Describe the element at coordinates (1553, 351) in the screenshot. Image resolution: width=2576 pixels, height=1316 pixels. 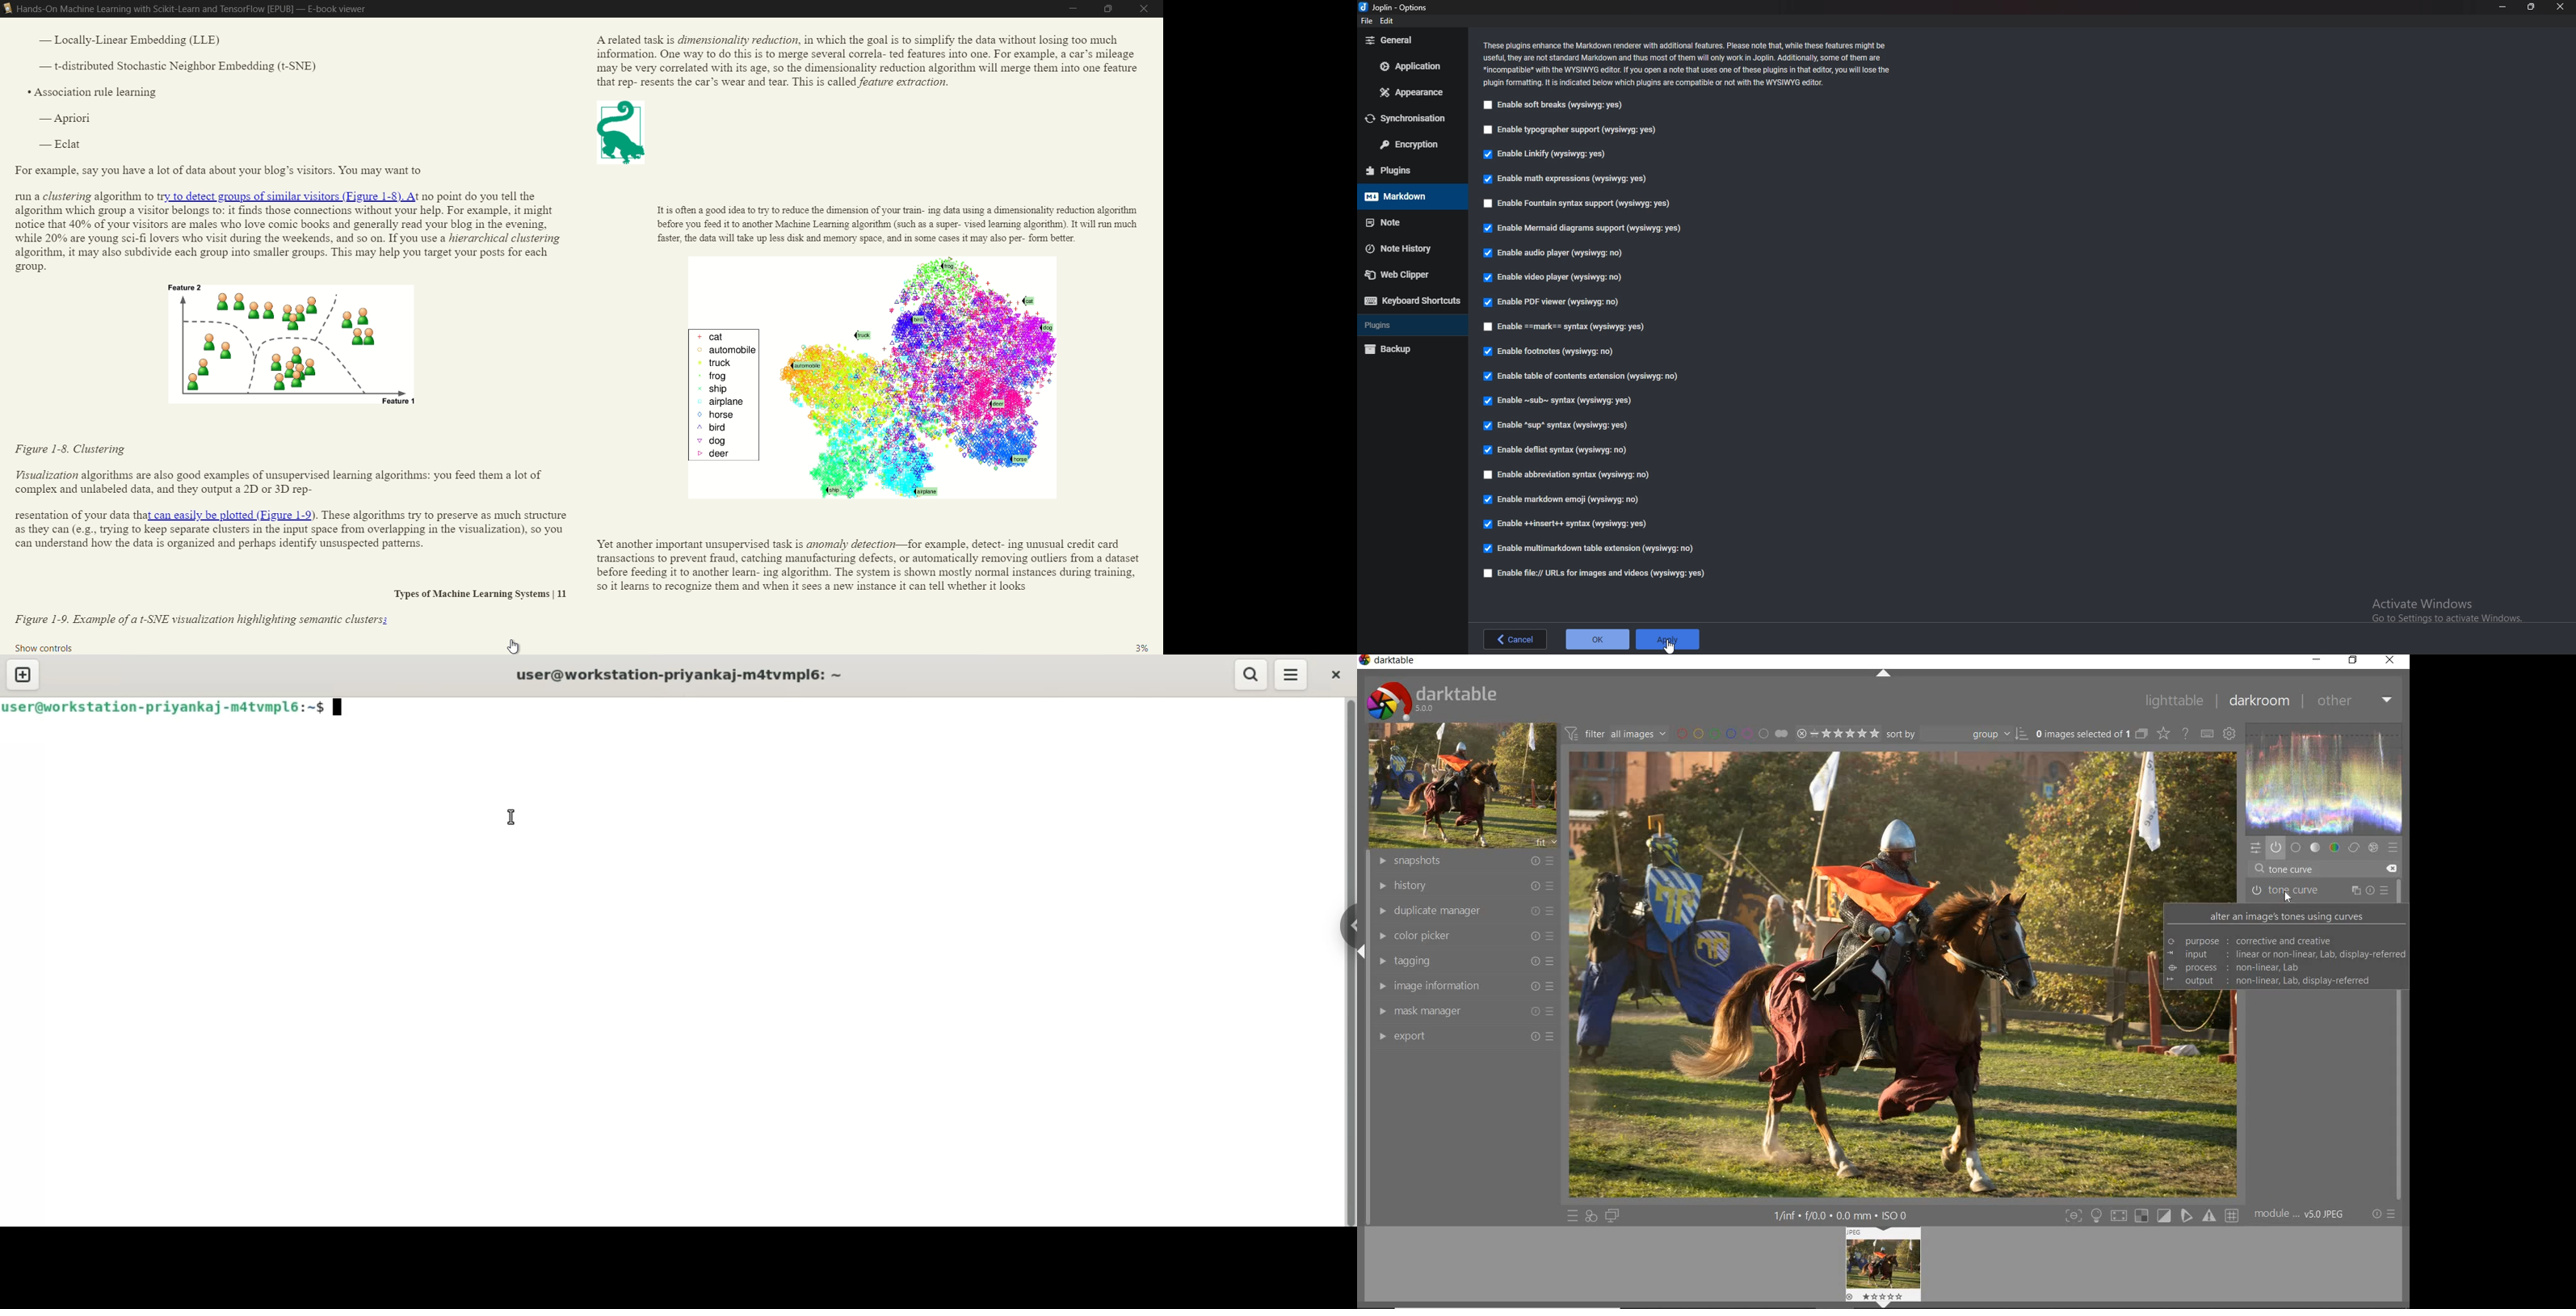
I see `Enable footnotes` at that location.